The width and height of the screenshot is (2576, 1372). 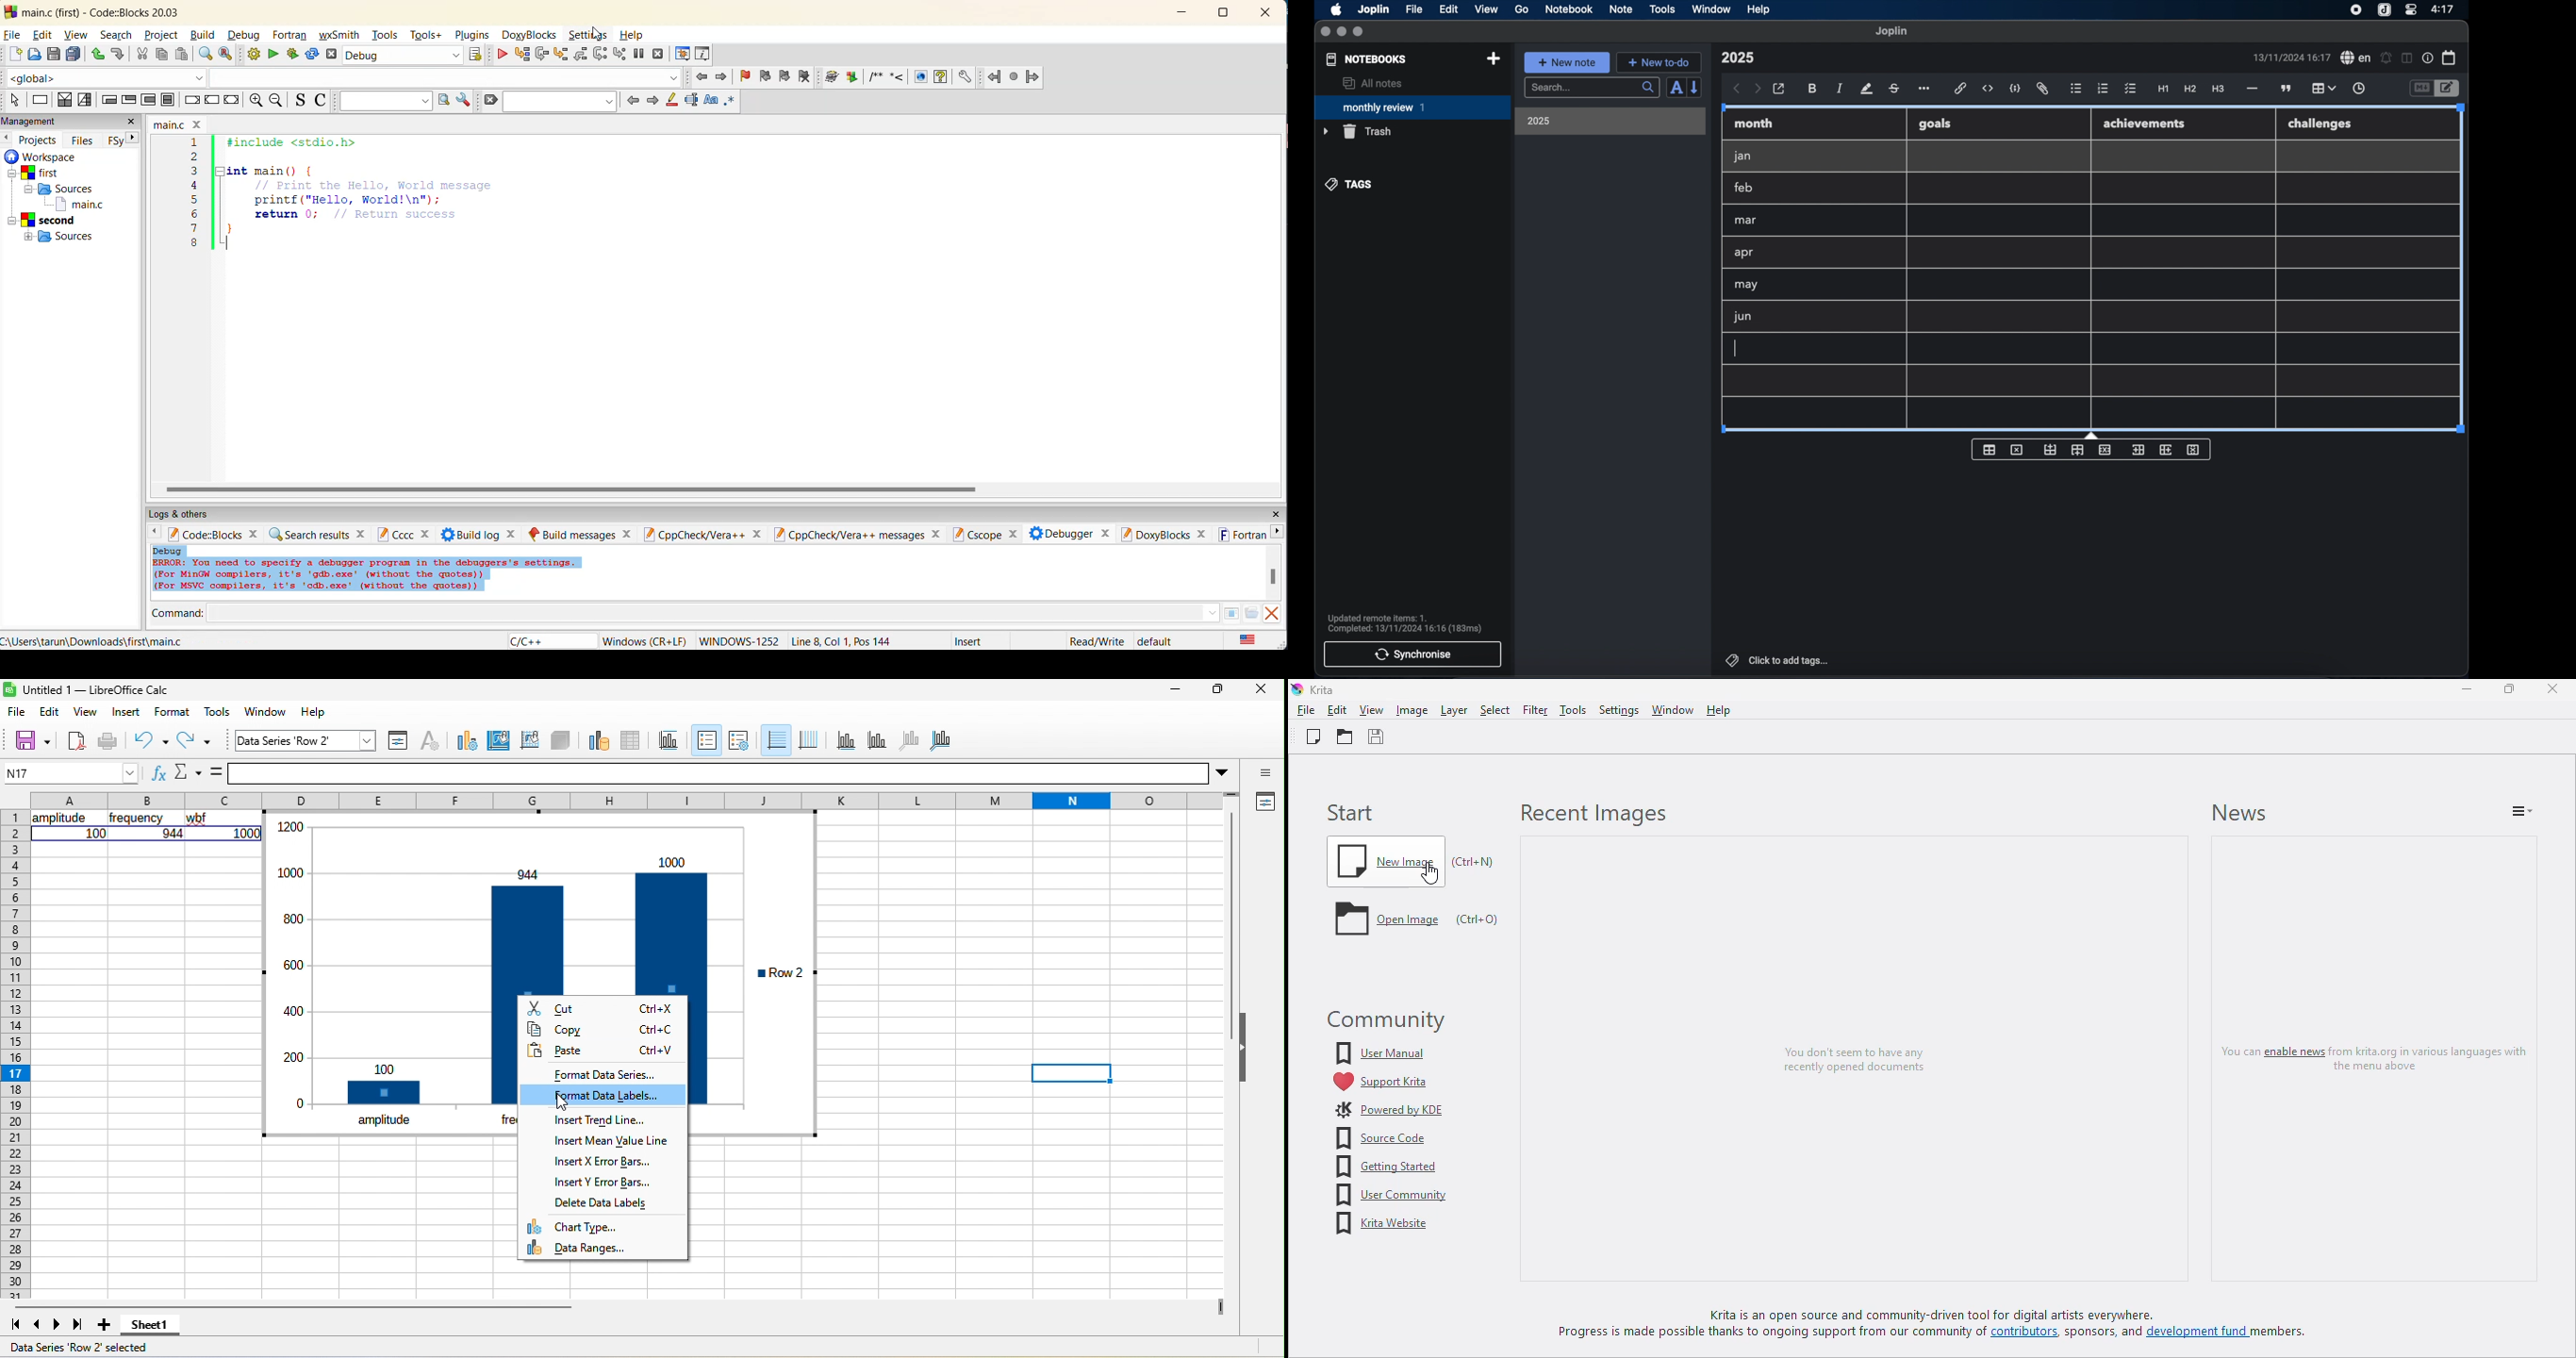 What do you see at coordinates (917, 77) in the screenshot?
I see `HTML` at bounding box center [917, 77].